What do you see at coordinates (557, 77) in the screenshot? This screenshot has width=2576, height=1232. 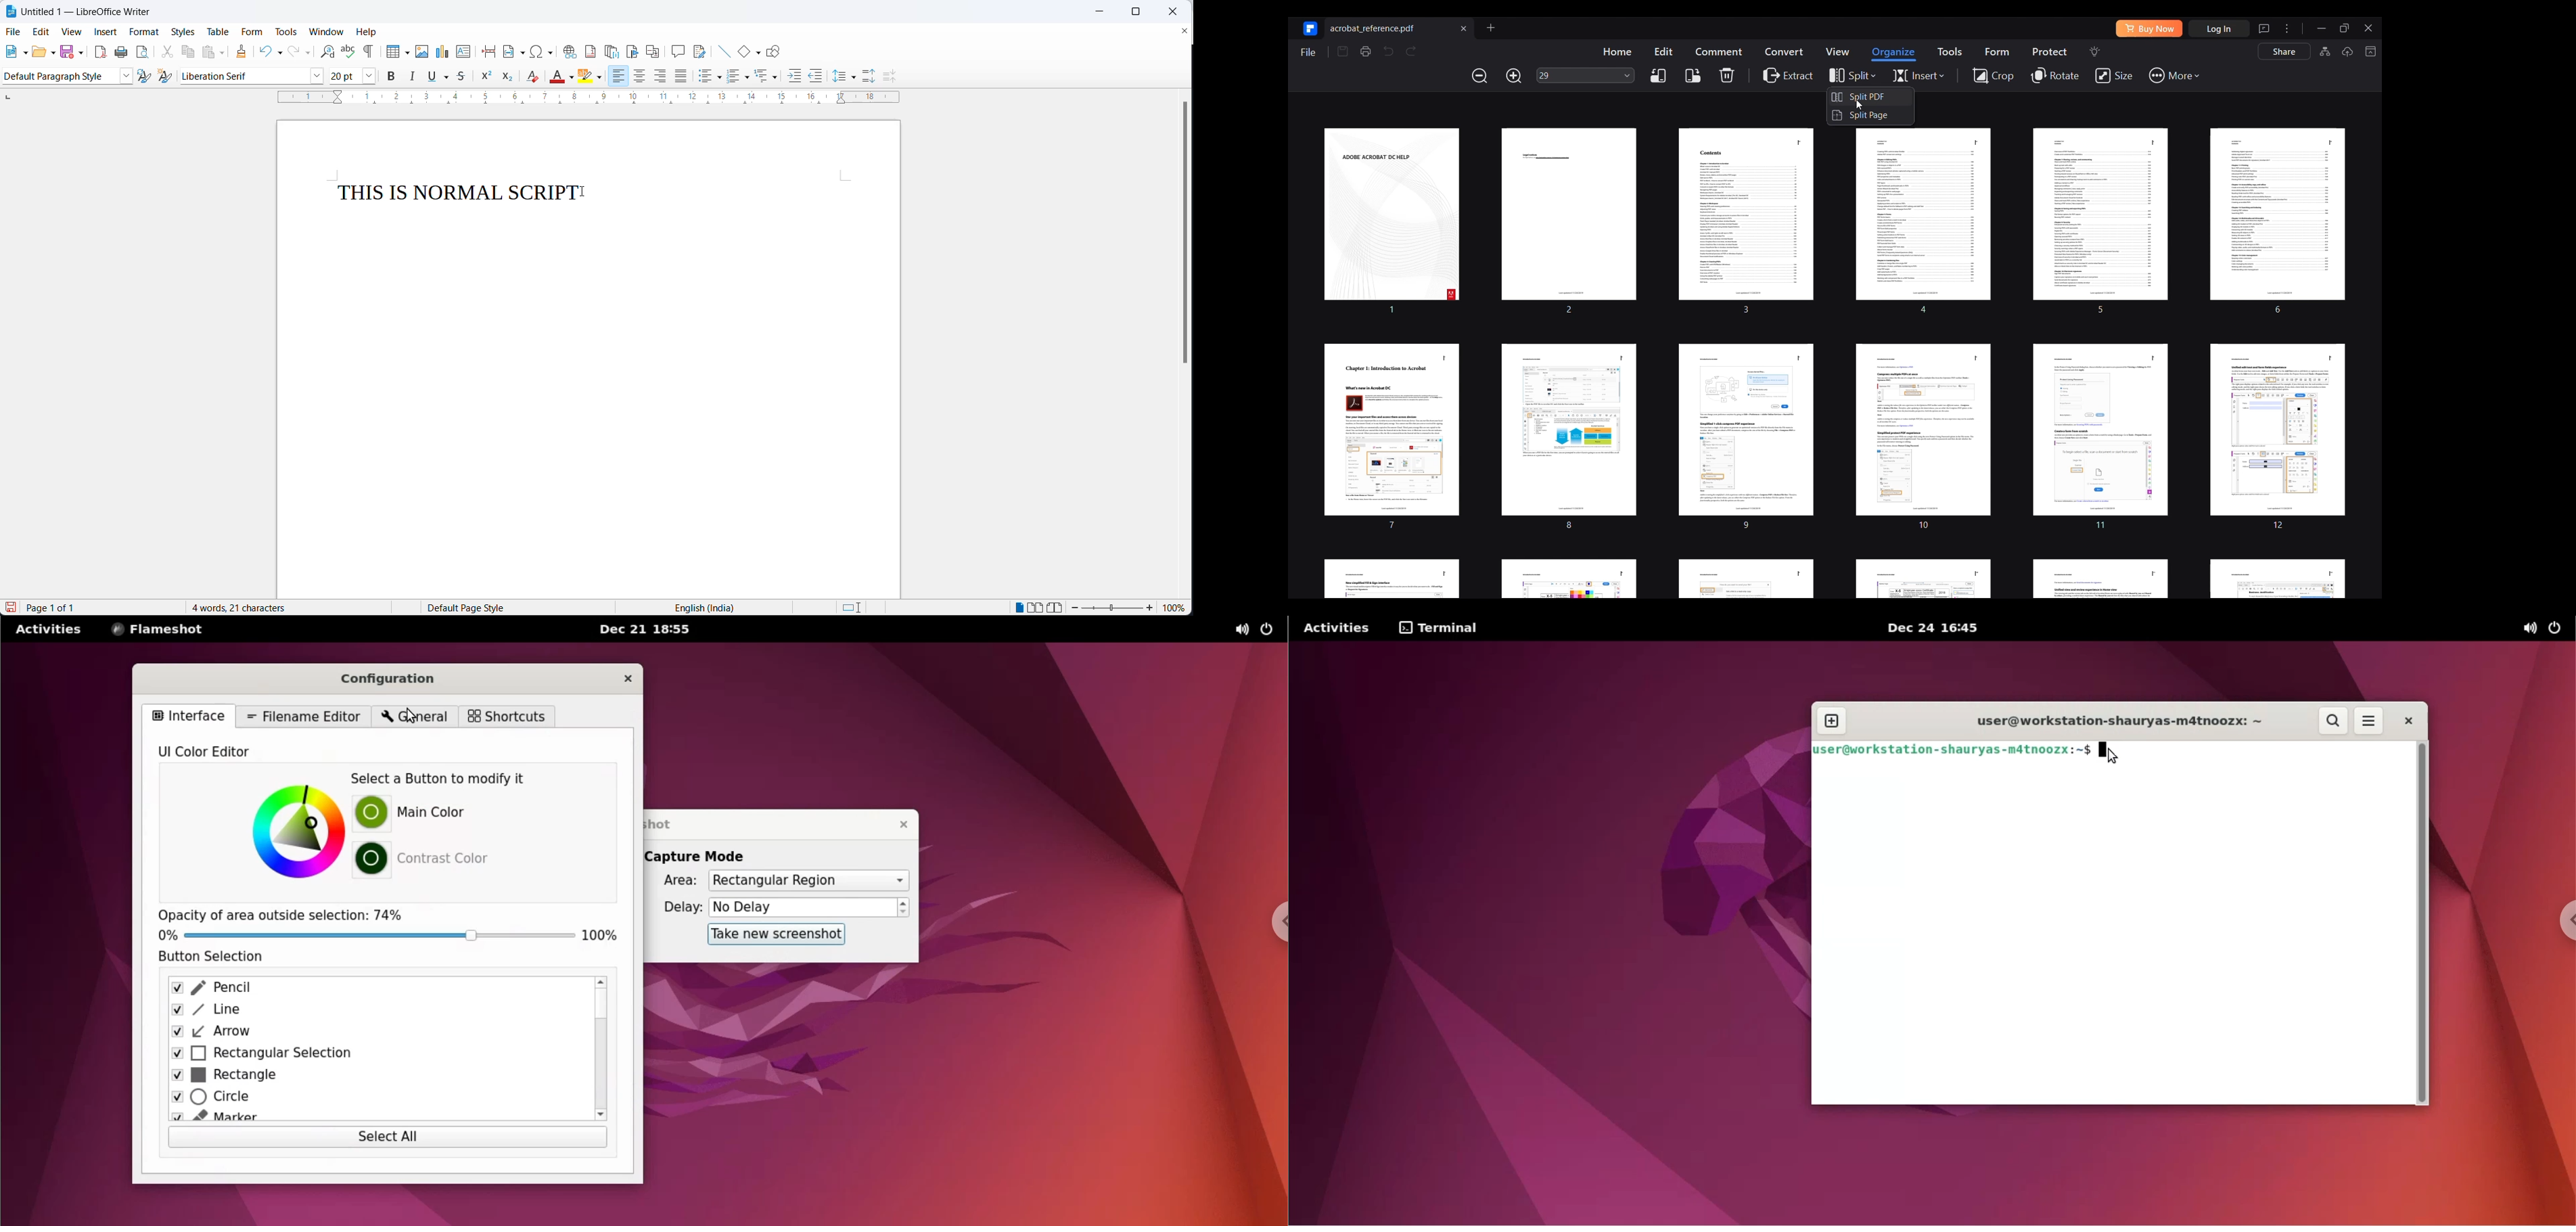 I see `clear direct formatting` at bounding box center [557, 77].